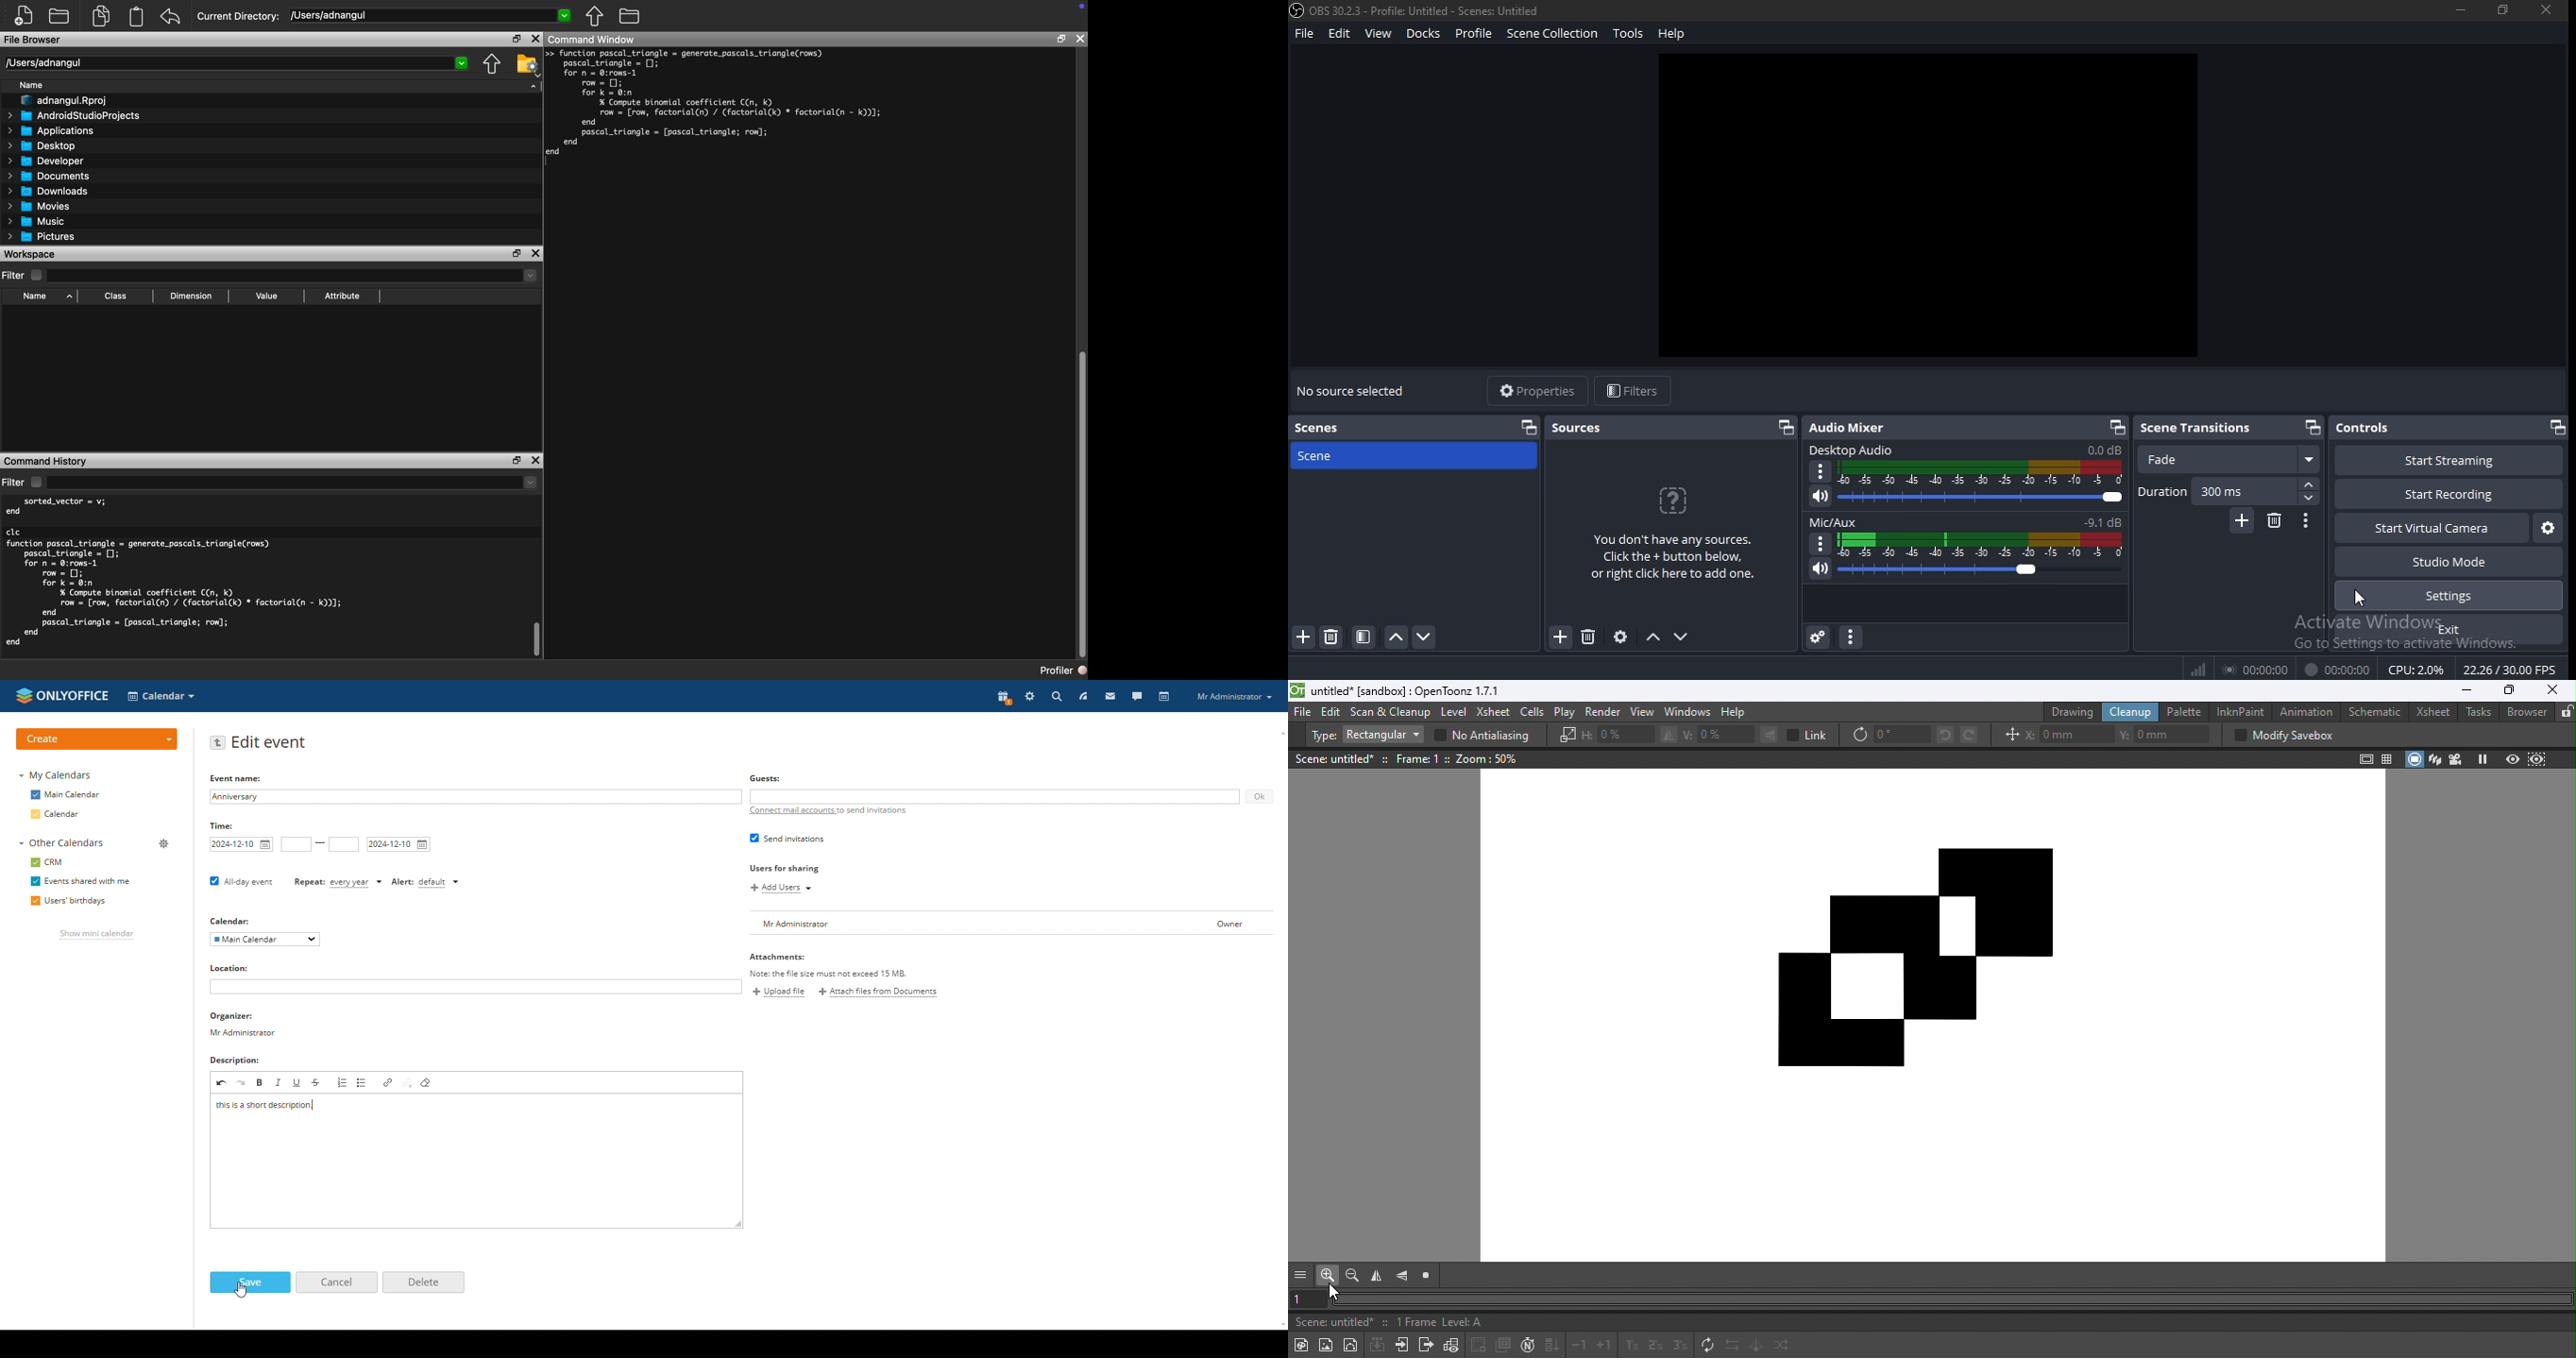  What do you see at coordinates (2372, 714) in the screenshot?
I see `Schematic` at bounding box center [2372, 714].